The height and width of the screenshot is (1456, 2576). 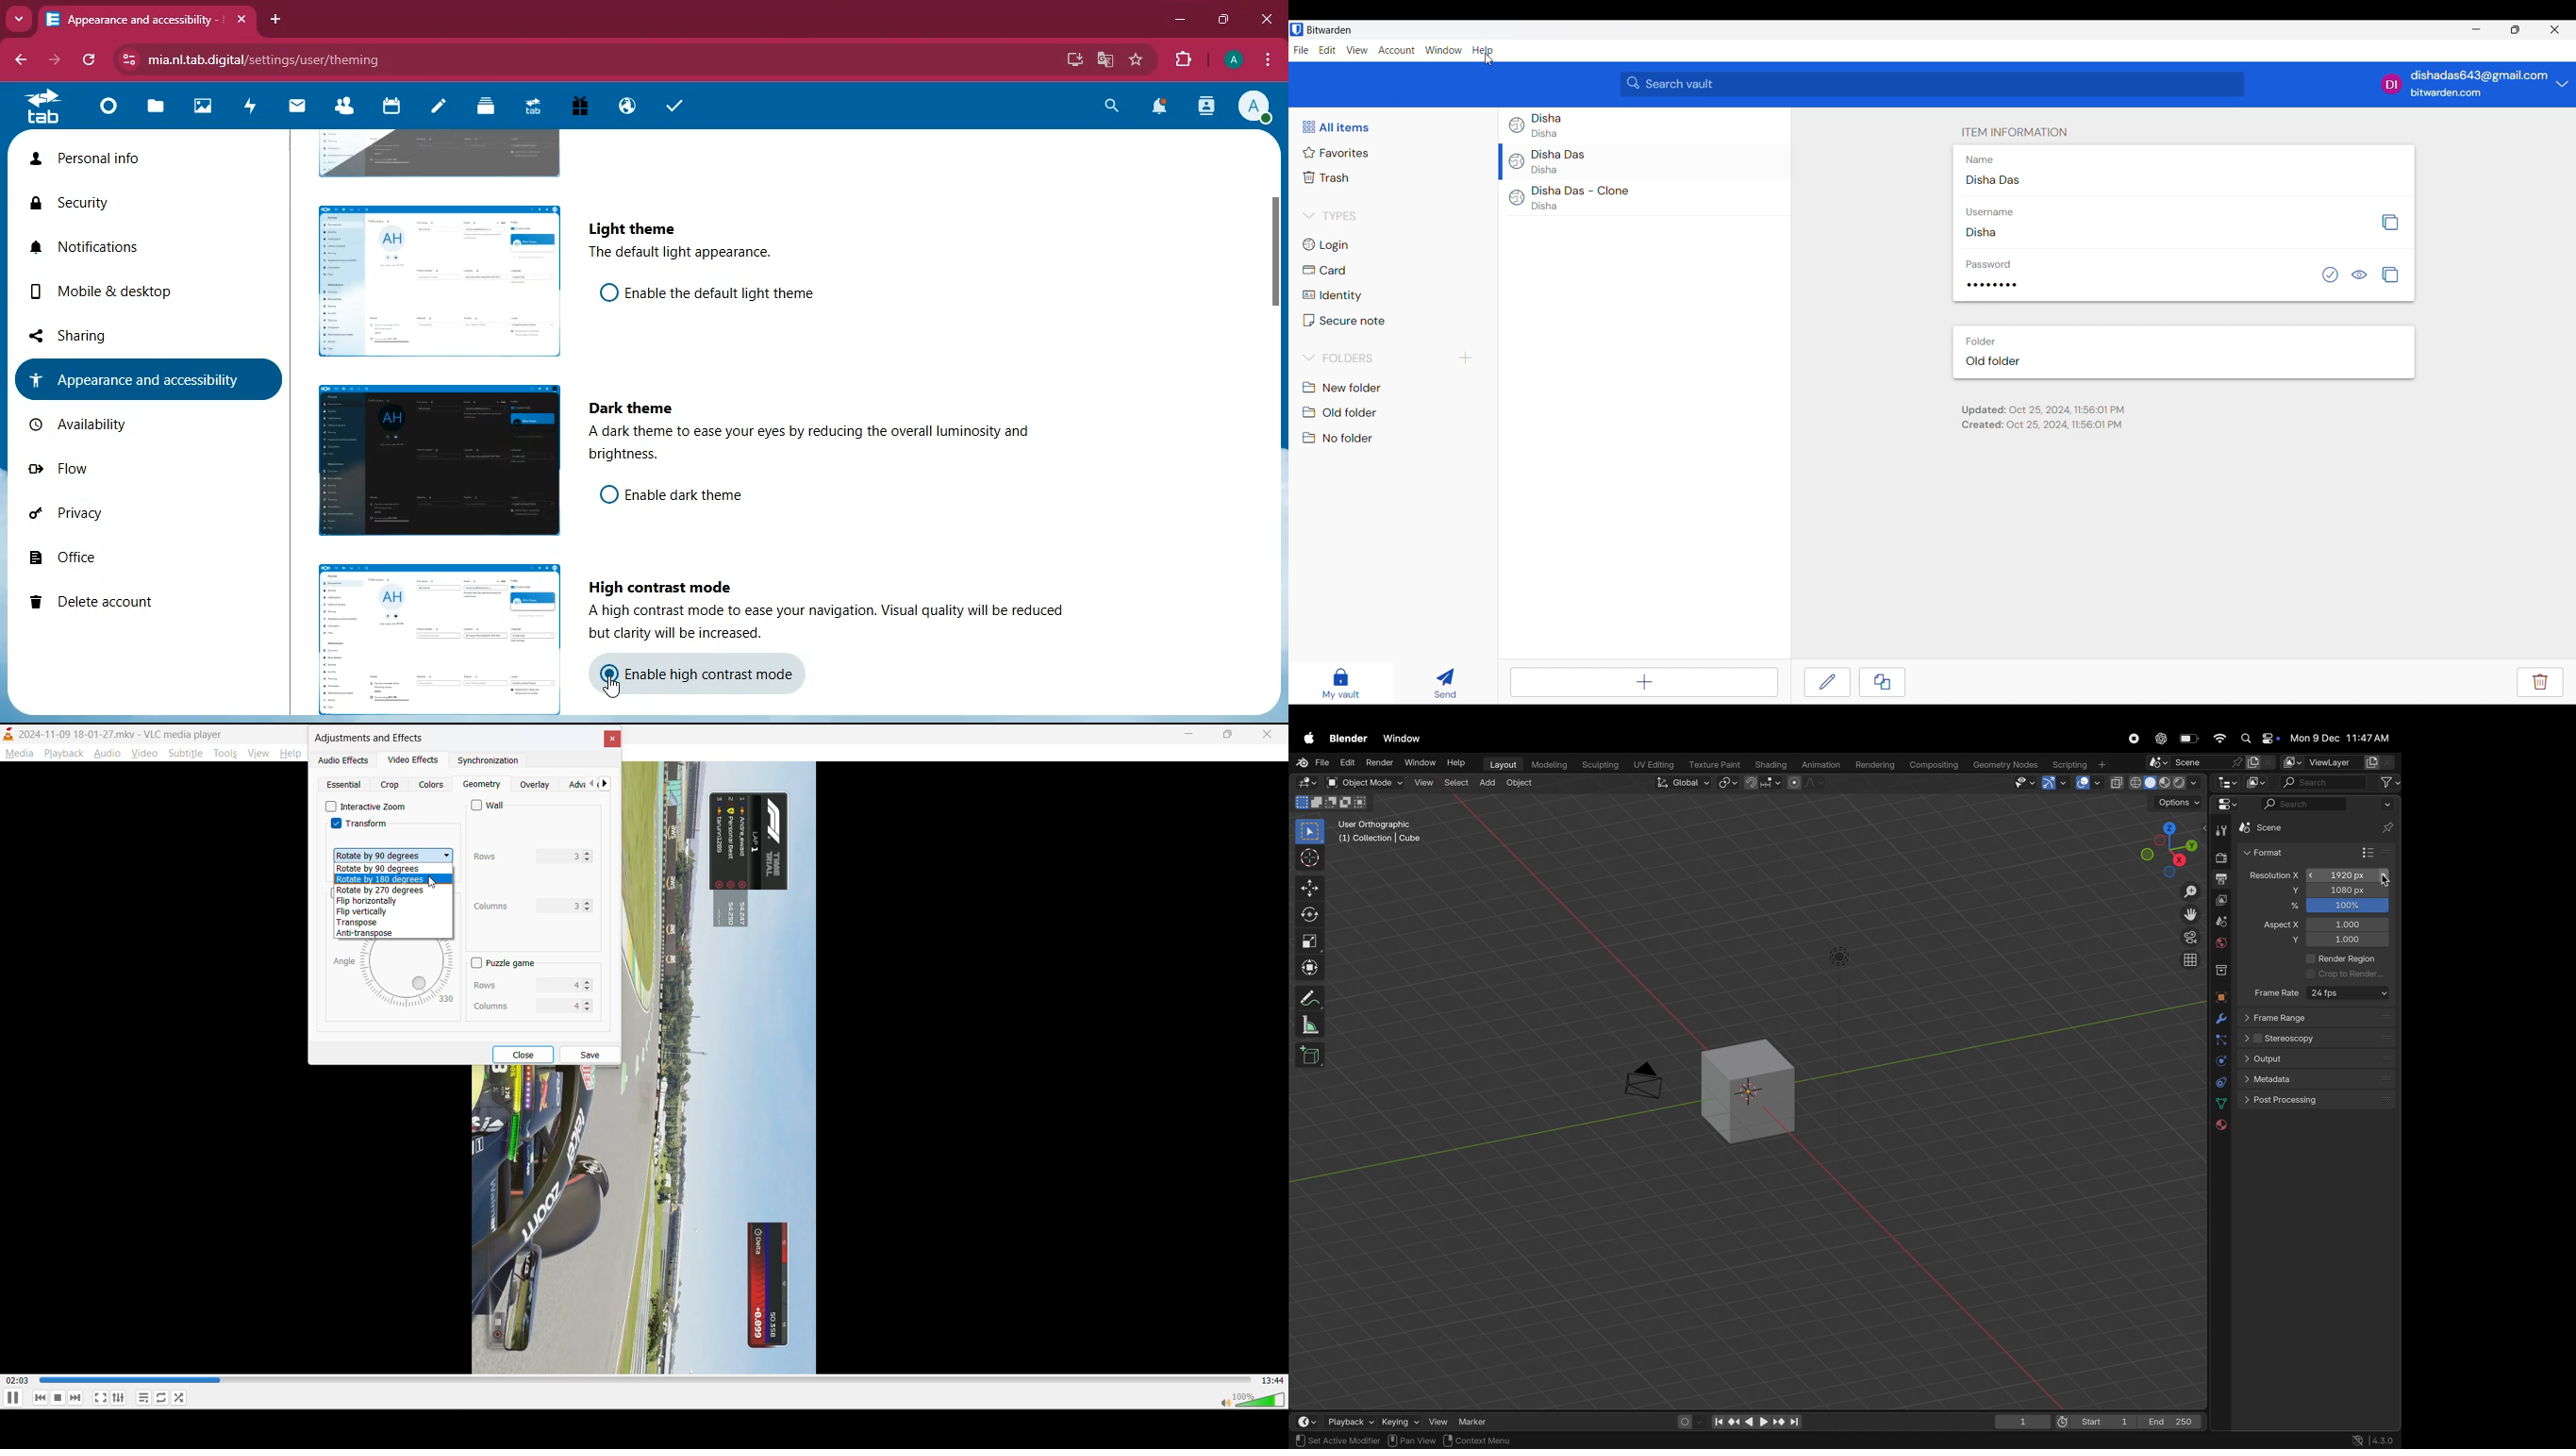 I want to click on task, so click(x=671, y=106).